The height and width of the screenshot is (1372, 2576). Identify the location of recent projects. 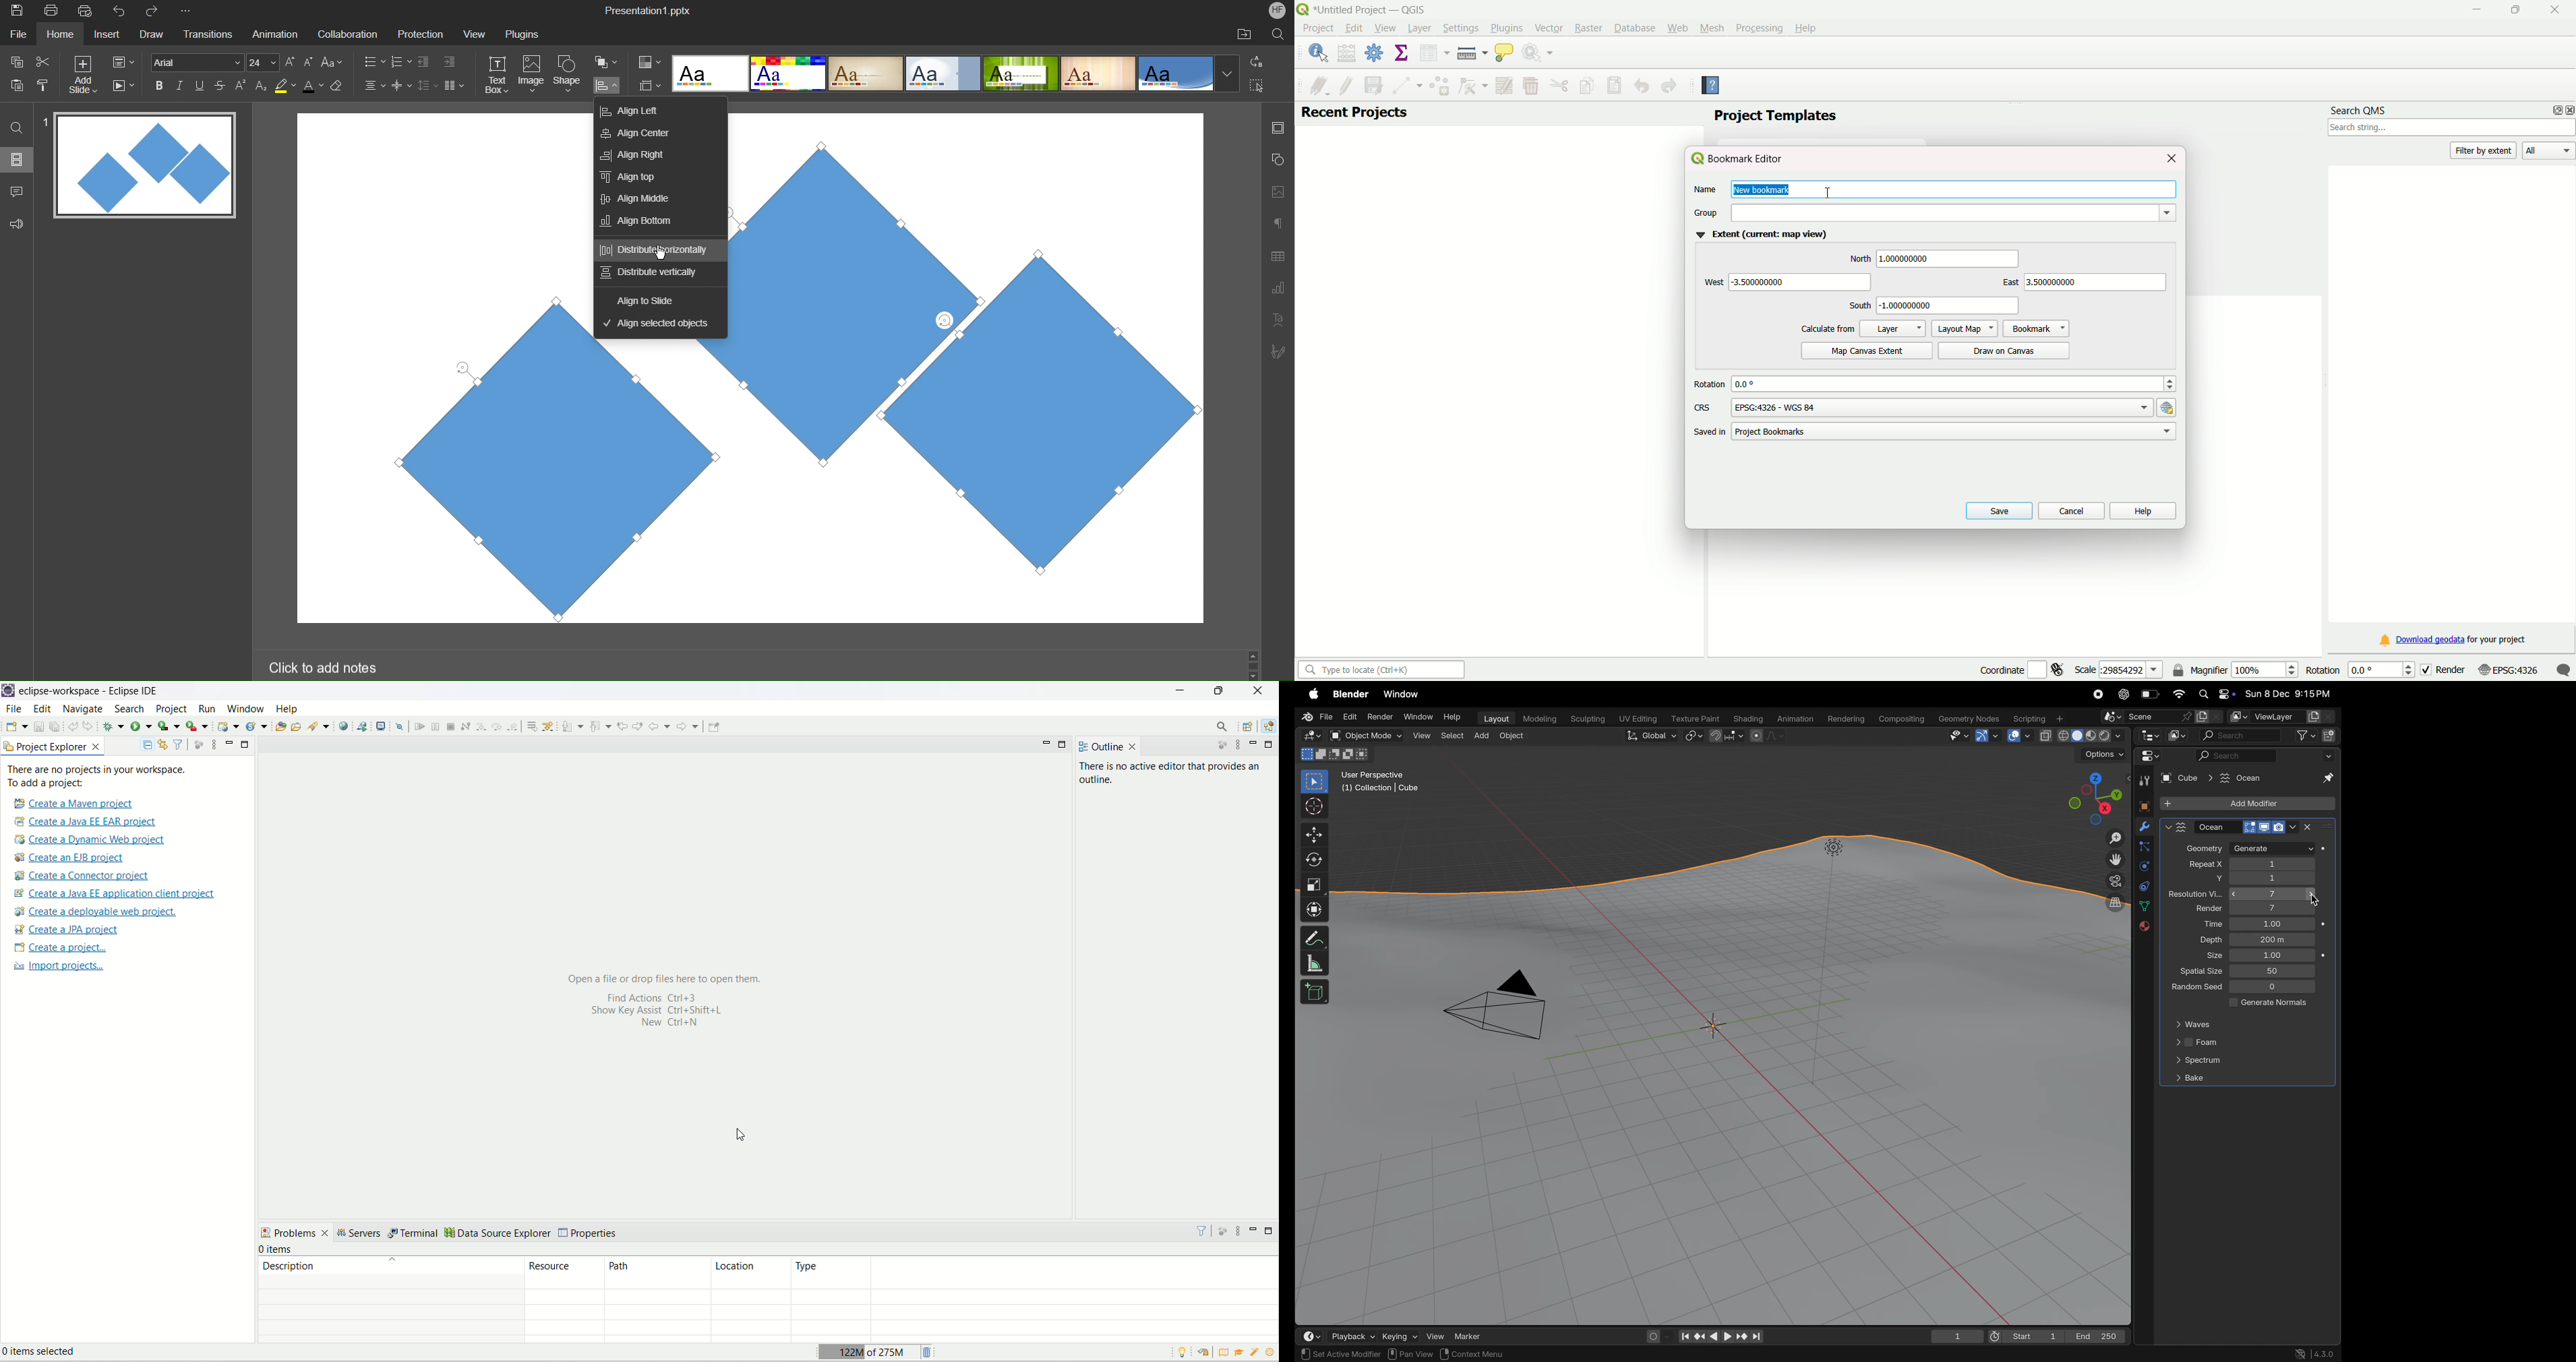
(1354, 114).